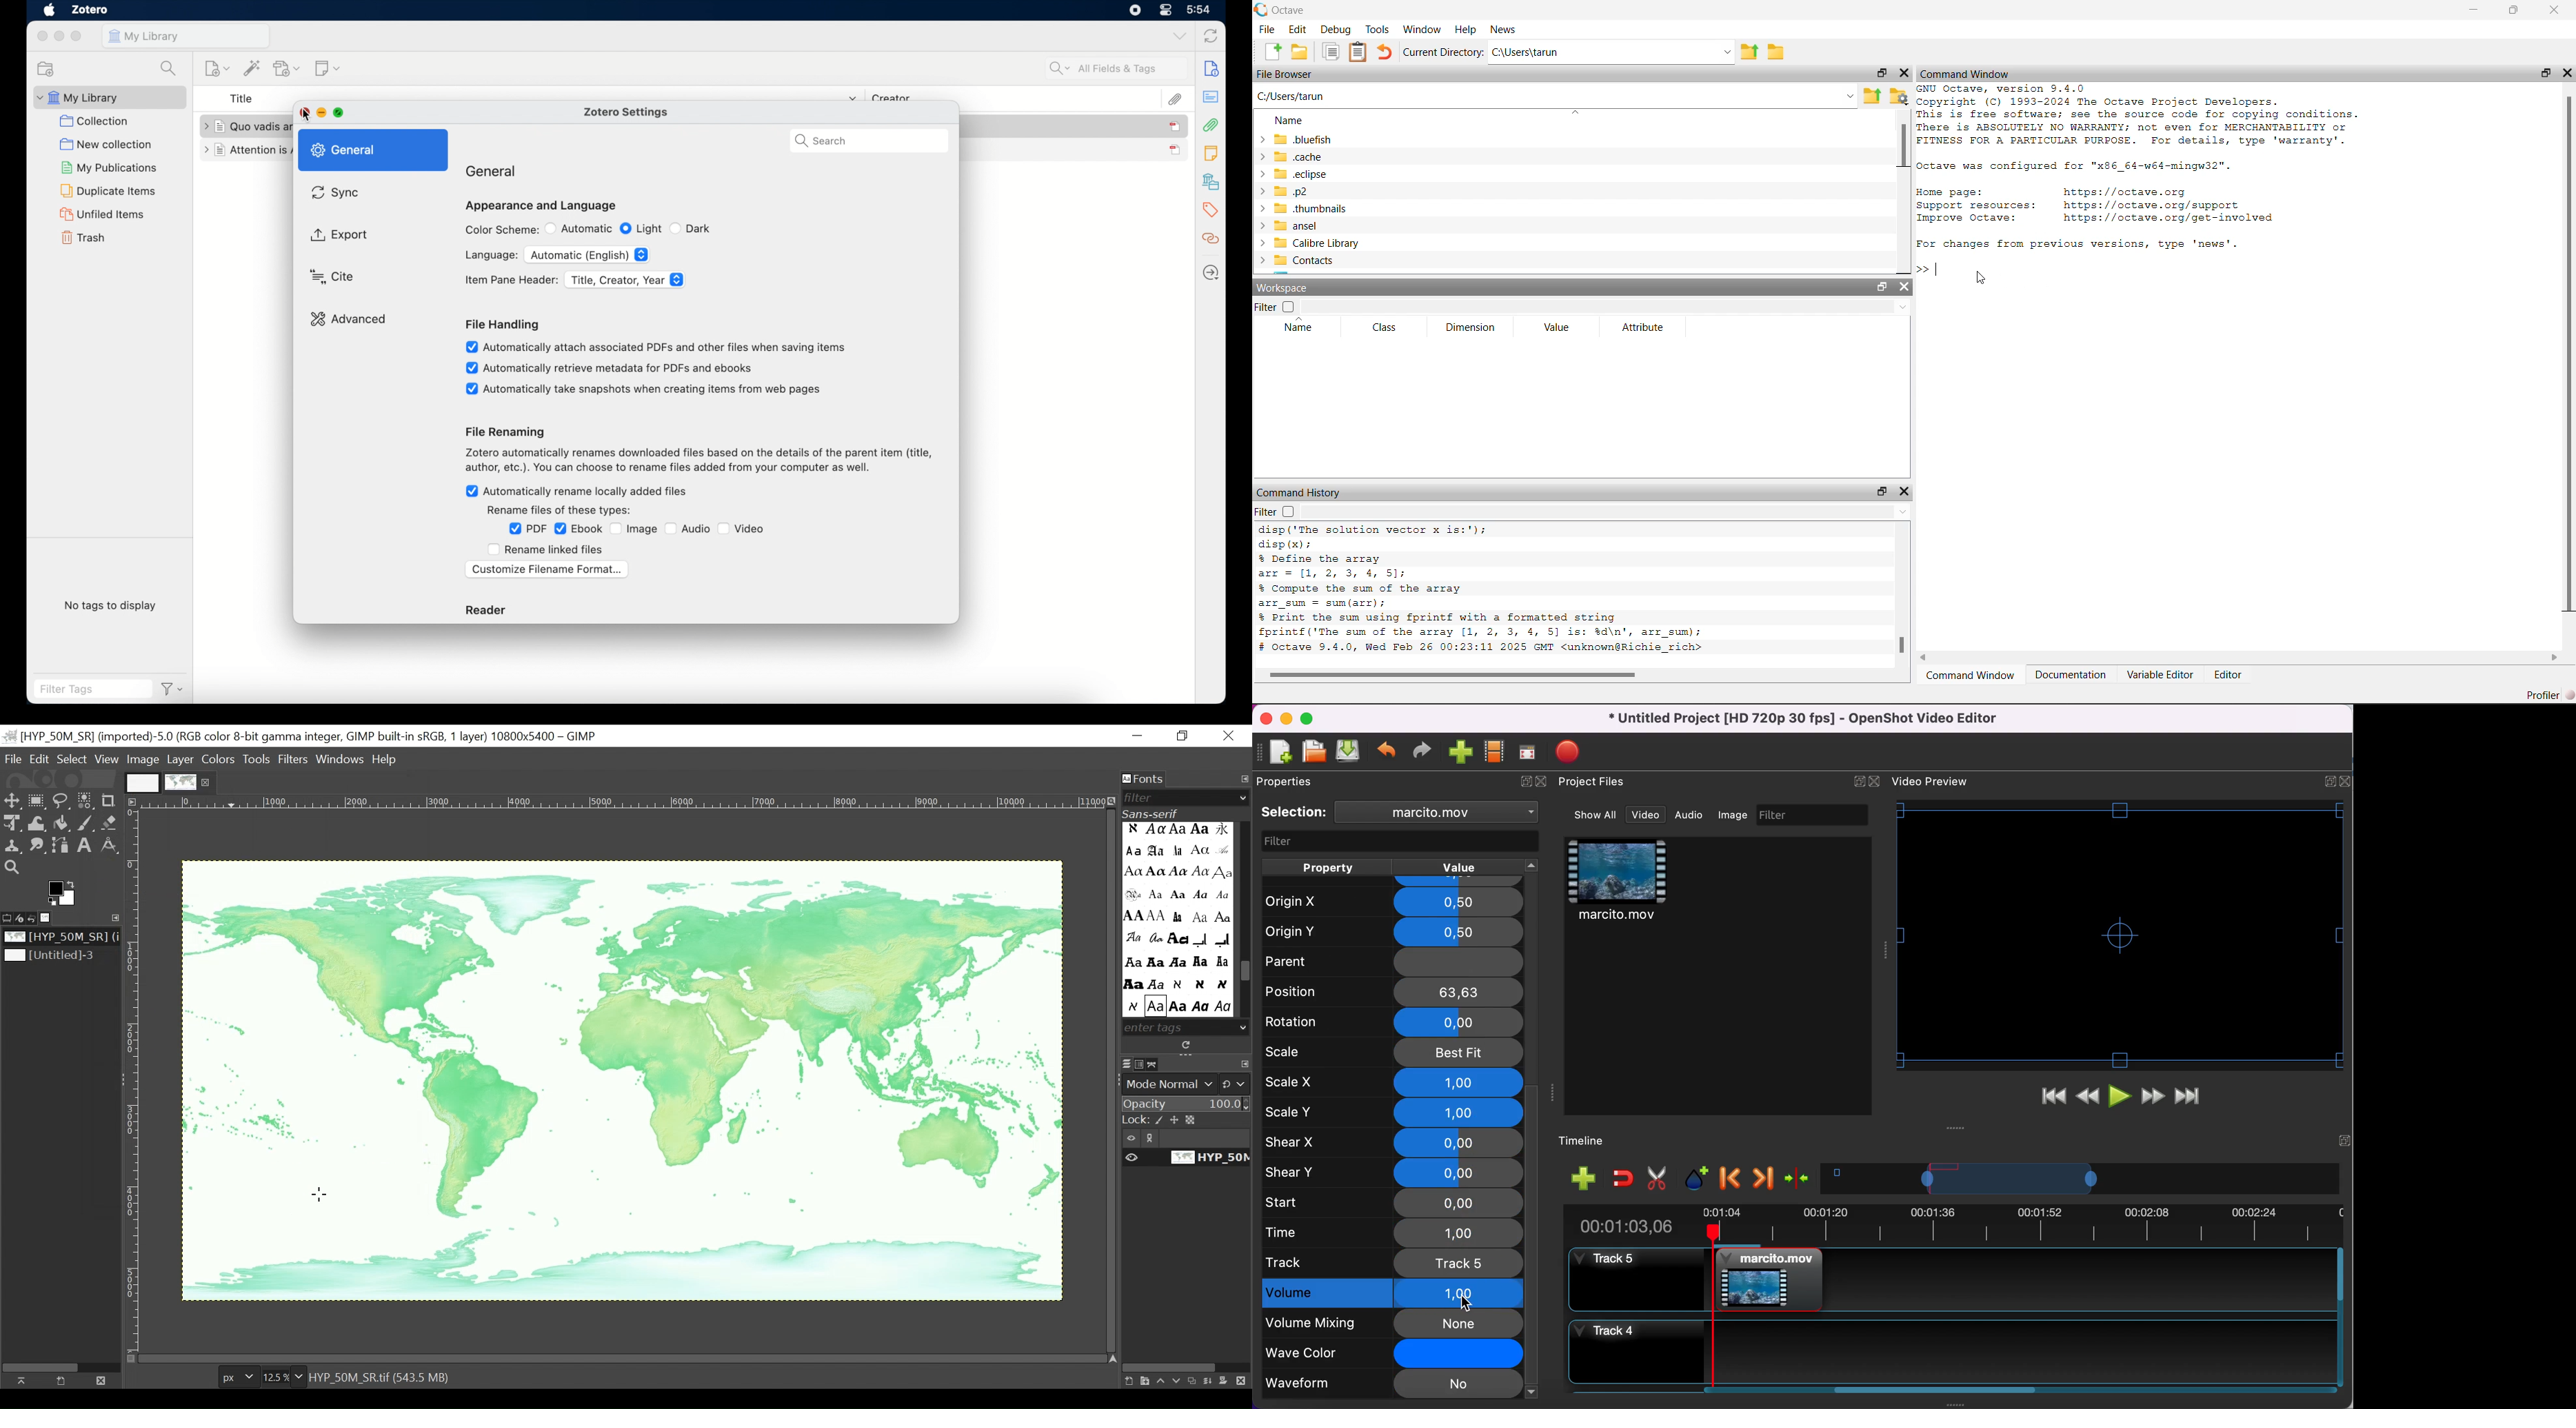 The height and width of the screenshot is (1428, 2576). What do you see at coordinates (1213, 181) in the screenshot?
I see `libraries and collections` at bounding box center [1213, 181].